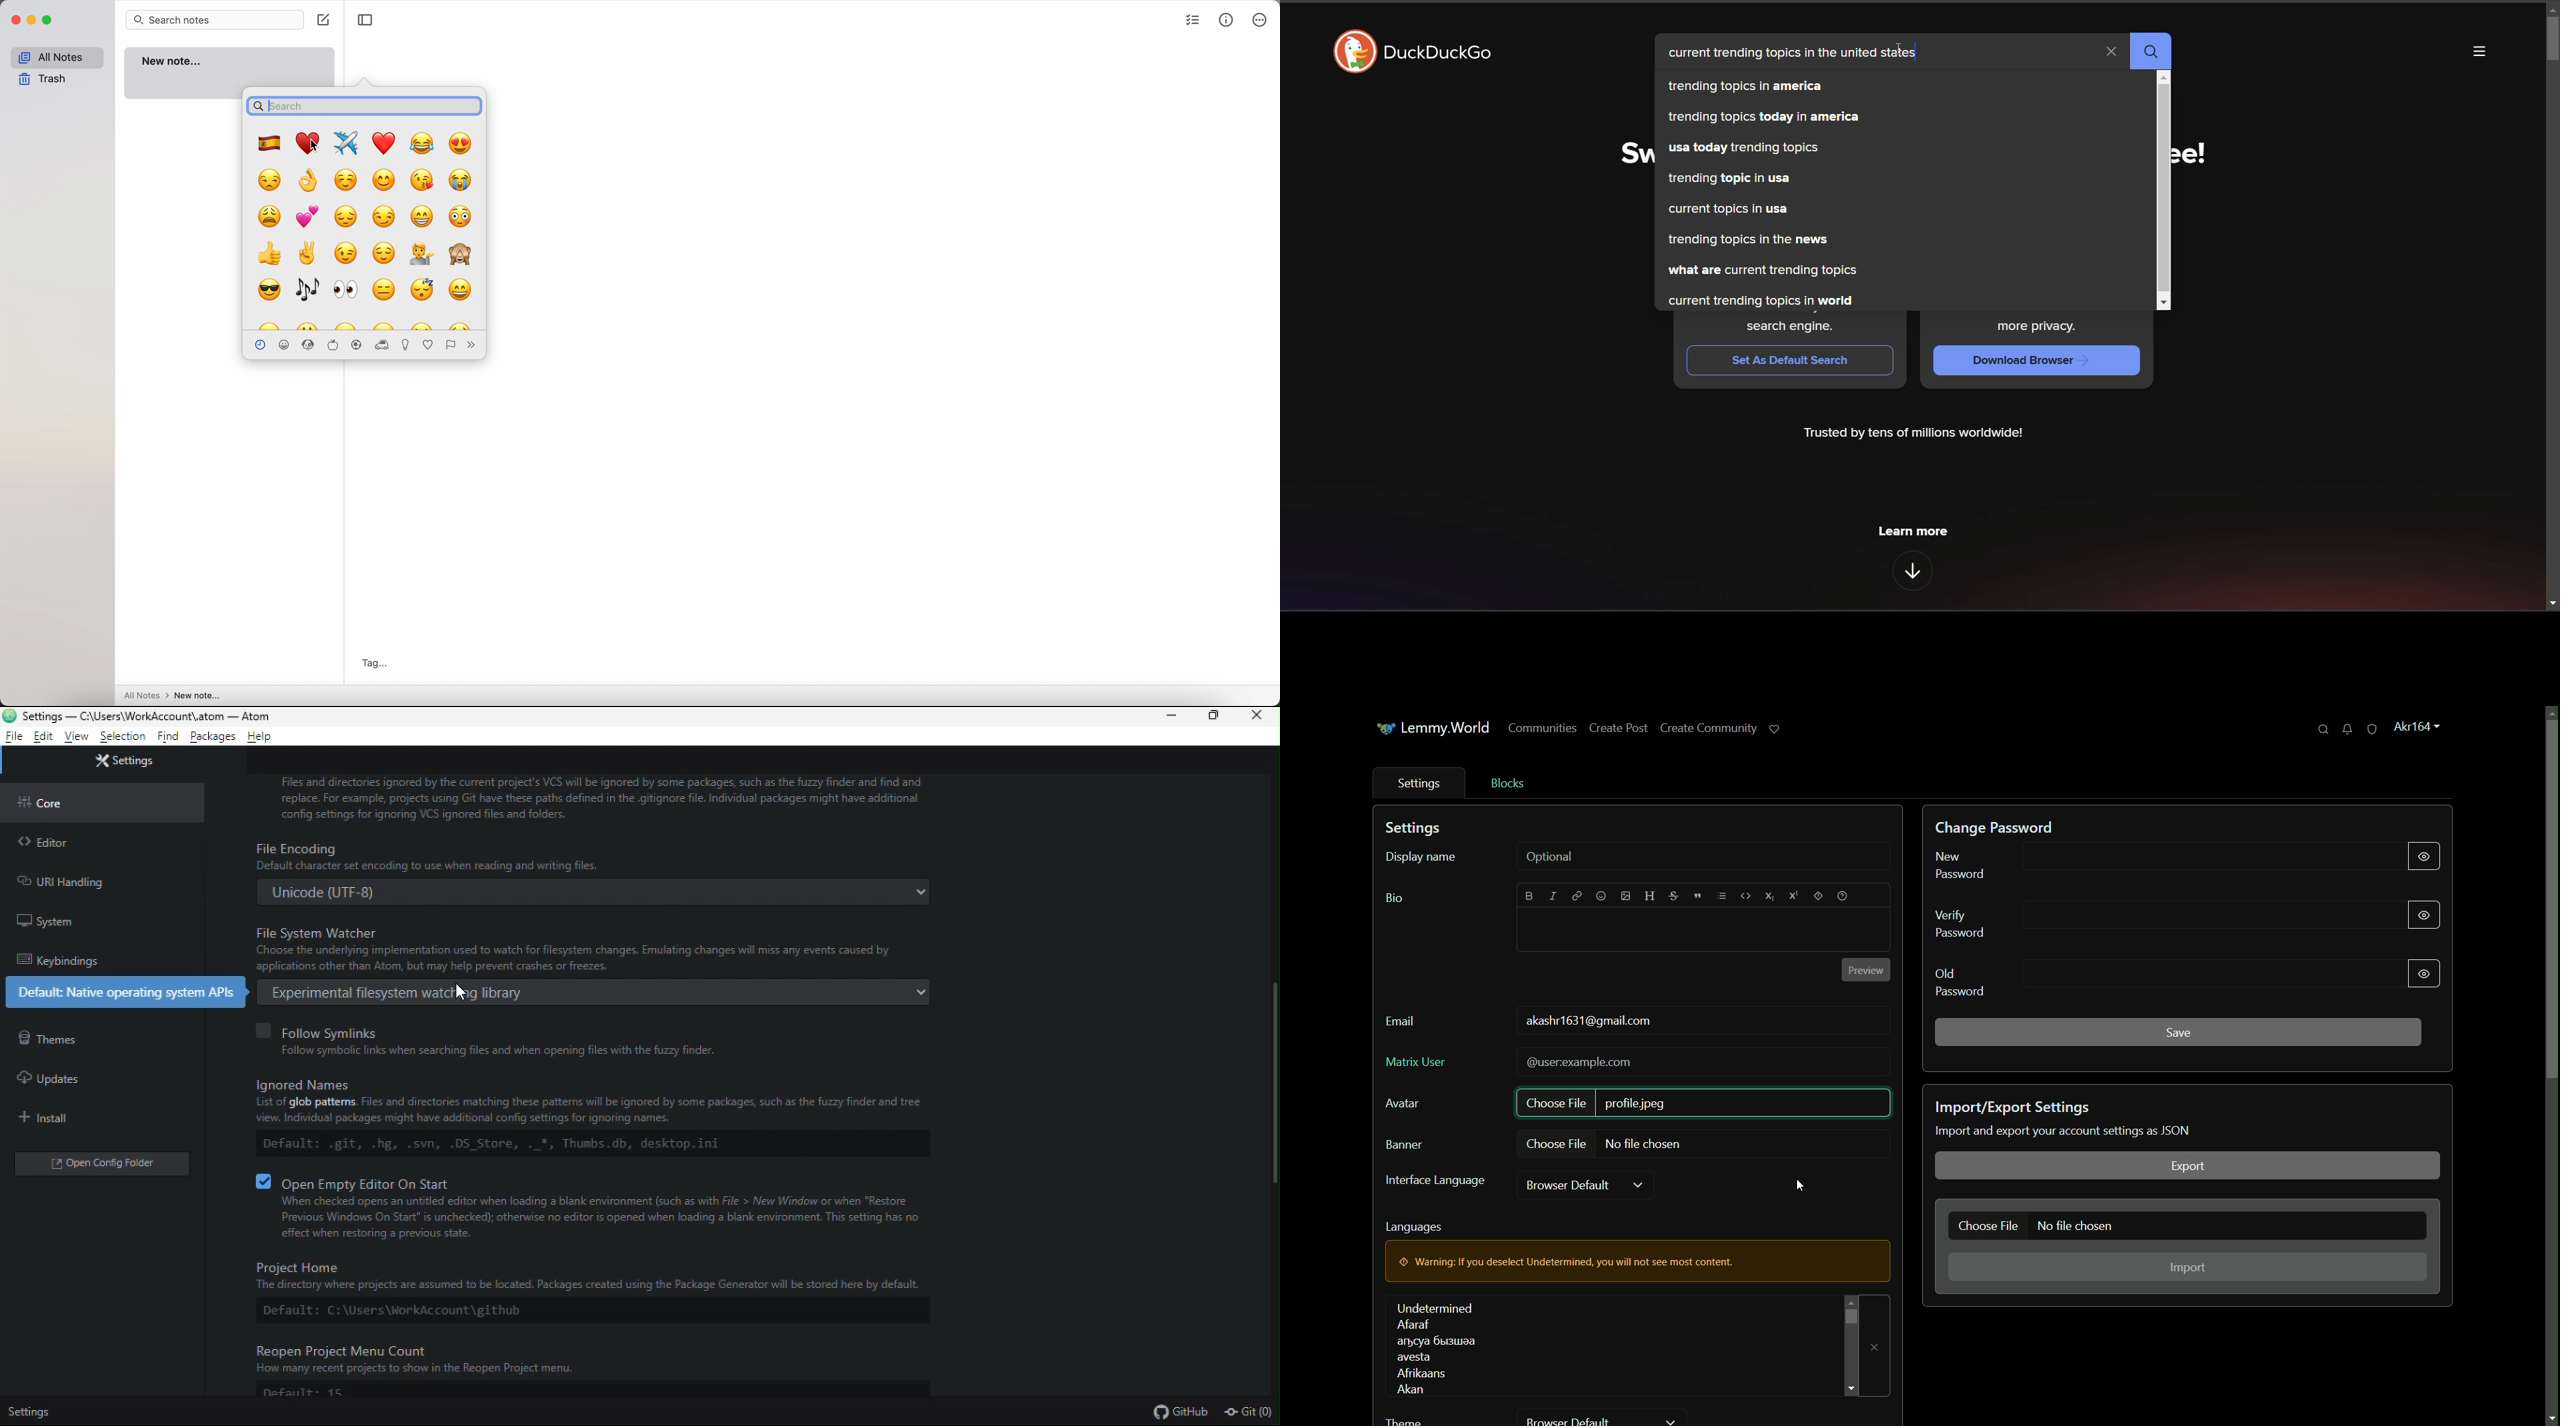  I want to click on emoji, so click(423, 290).